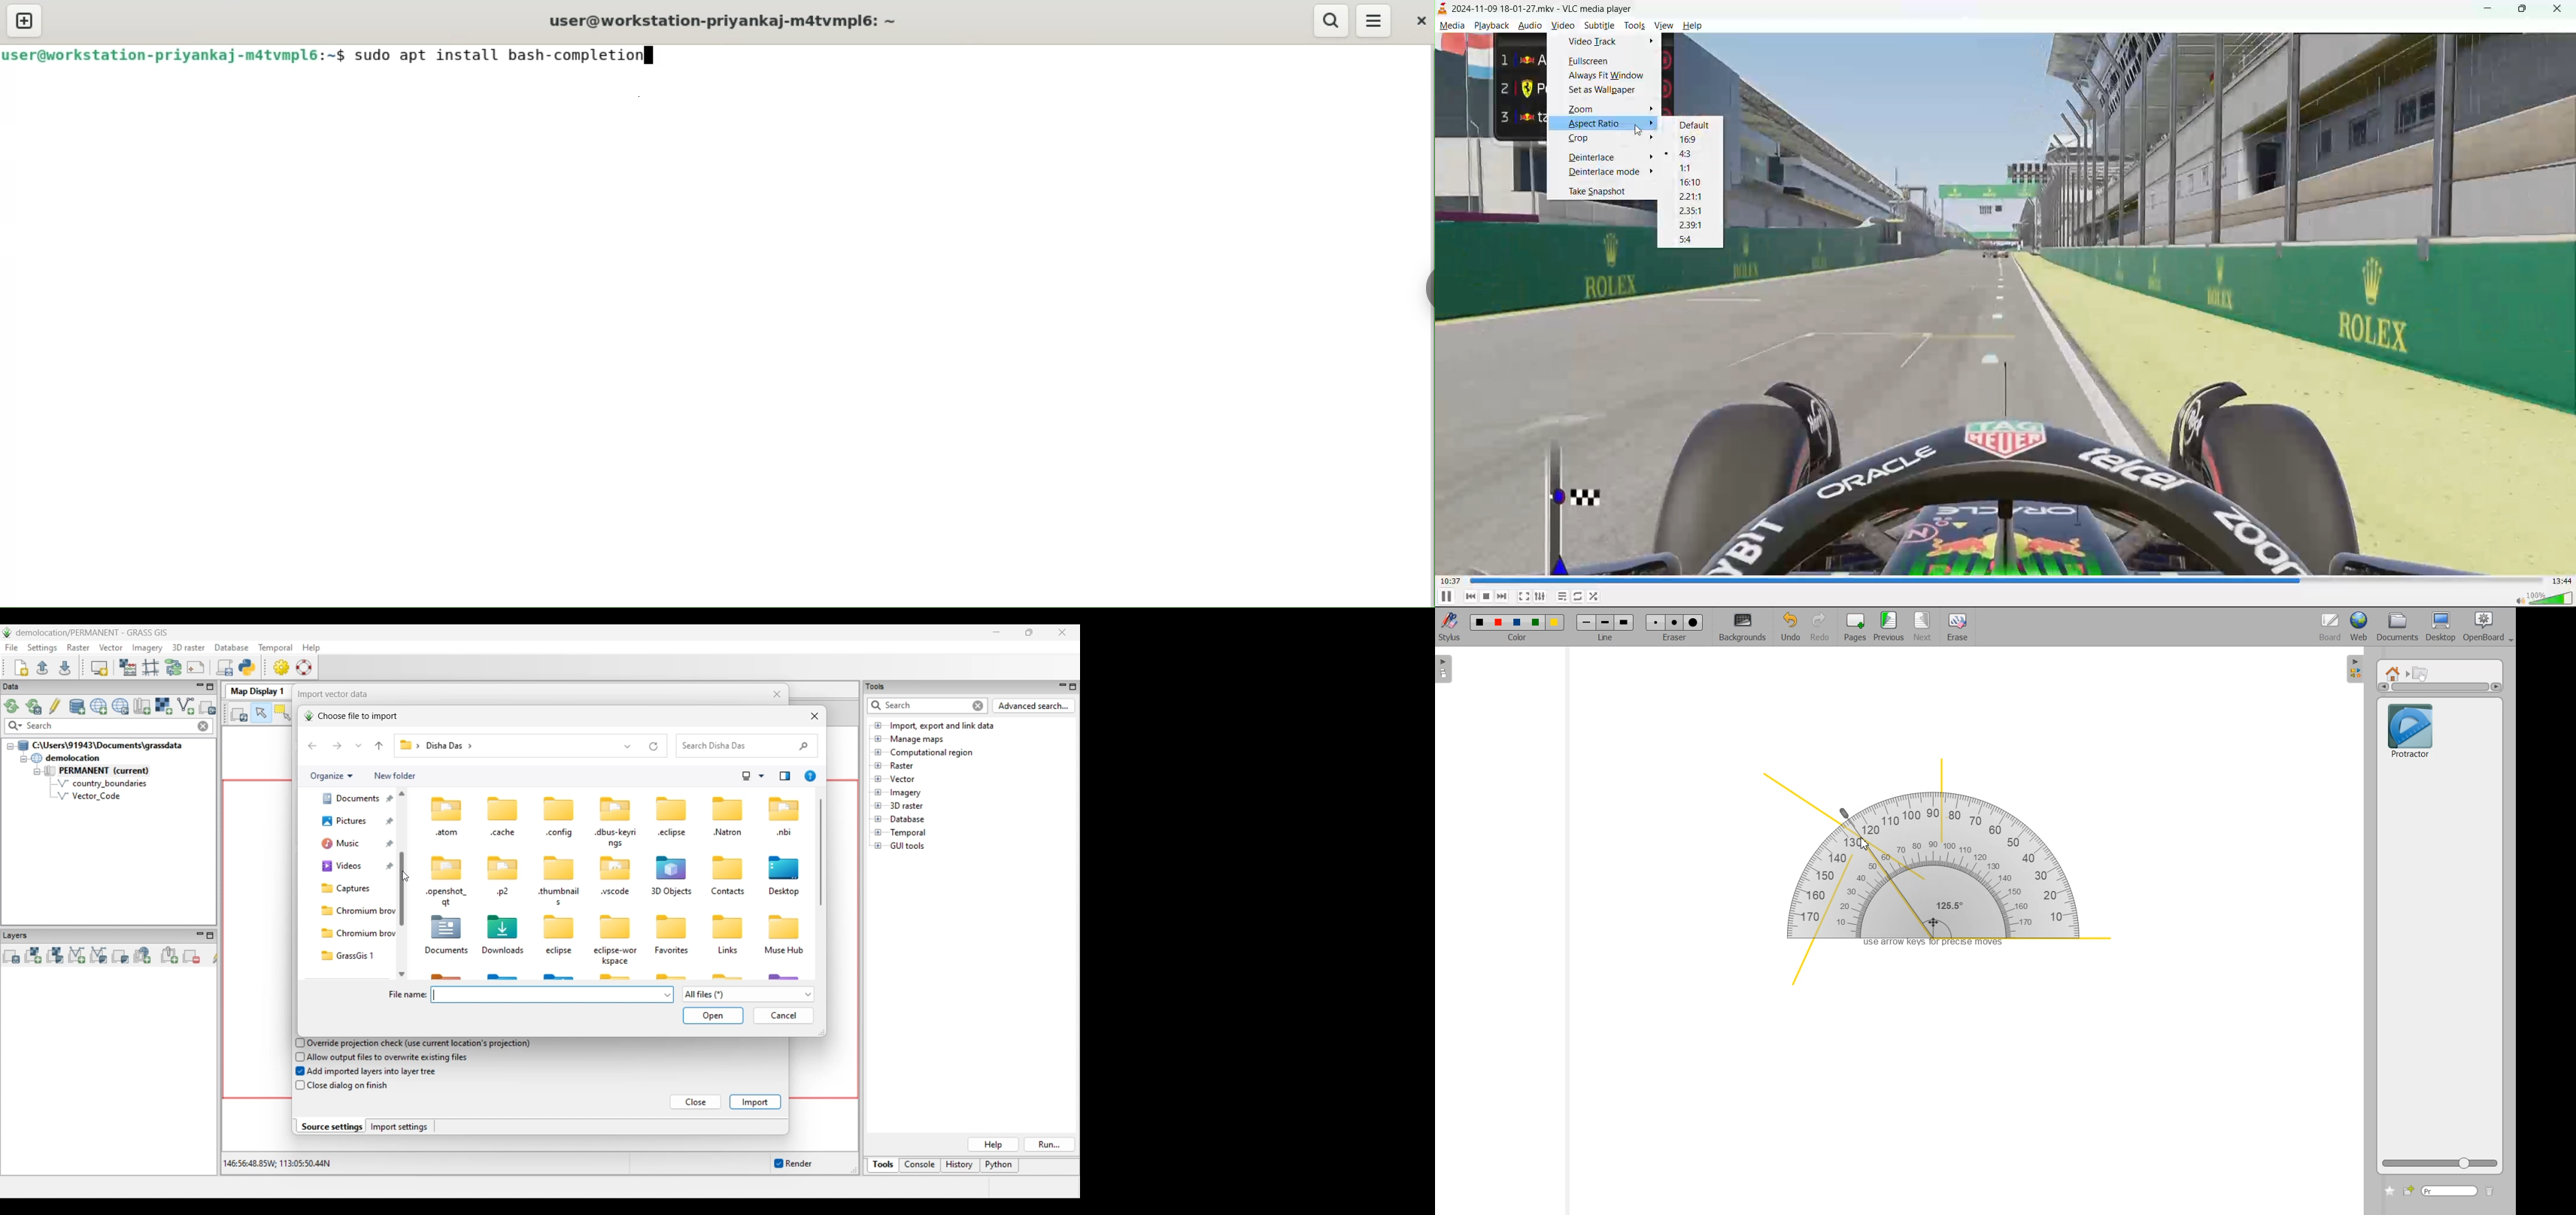 The width and height of the screenshot is (2576, 1232). I want to click on audio, so click(1532, 27).